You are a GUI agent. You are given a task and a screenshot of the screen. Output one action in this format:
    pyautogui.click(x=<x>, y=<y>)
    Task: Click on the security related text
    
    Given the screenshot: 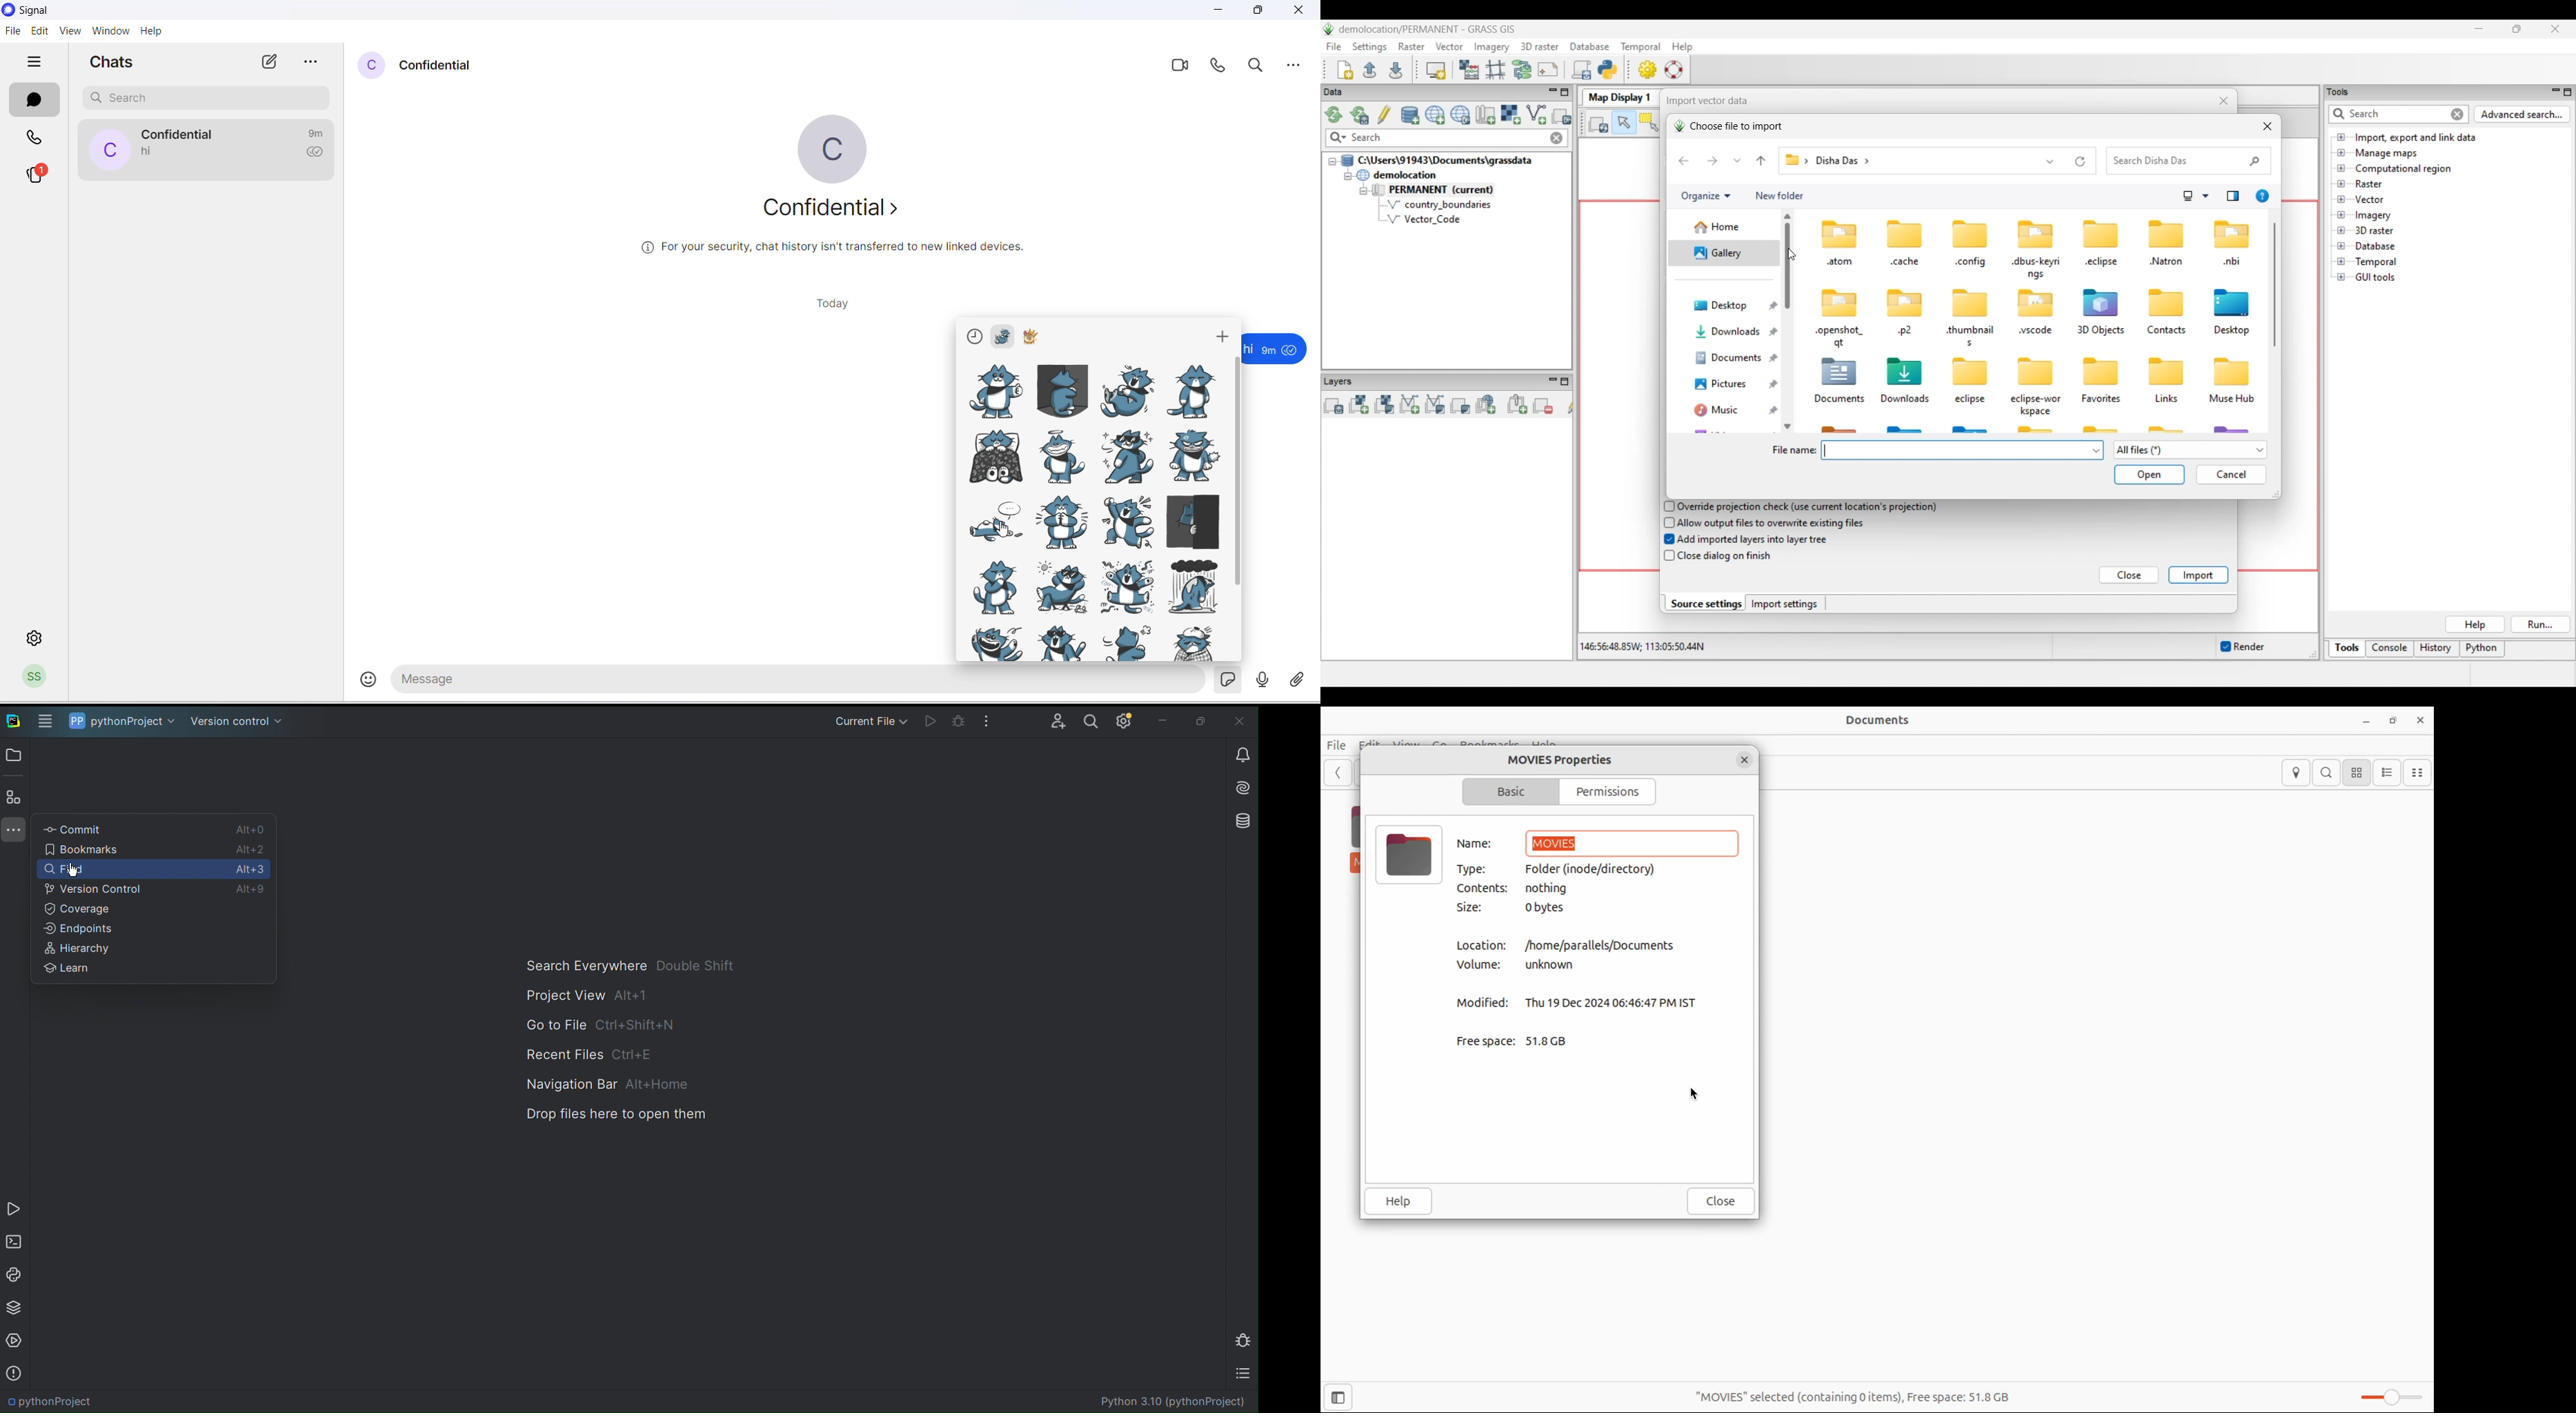 What is the action you would take?
    pyautogui.click(x=840, y=252)
    